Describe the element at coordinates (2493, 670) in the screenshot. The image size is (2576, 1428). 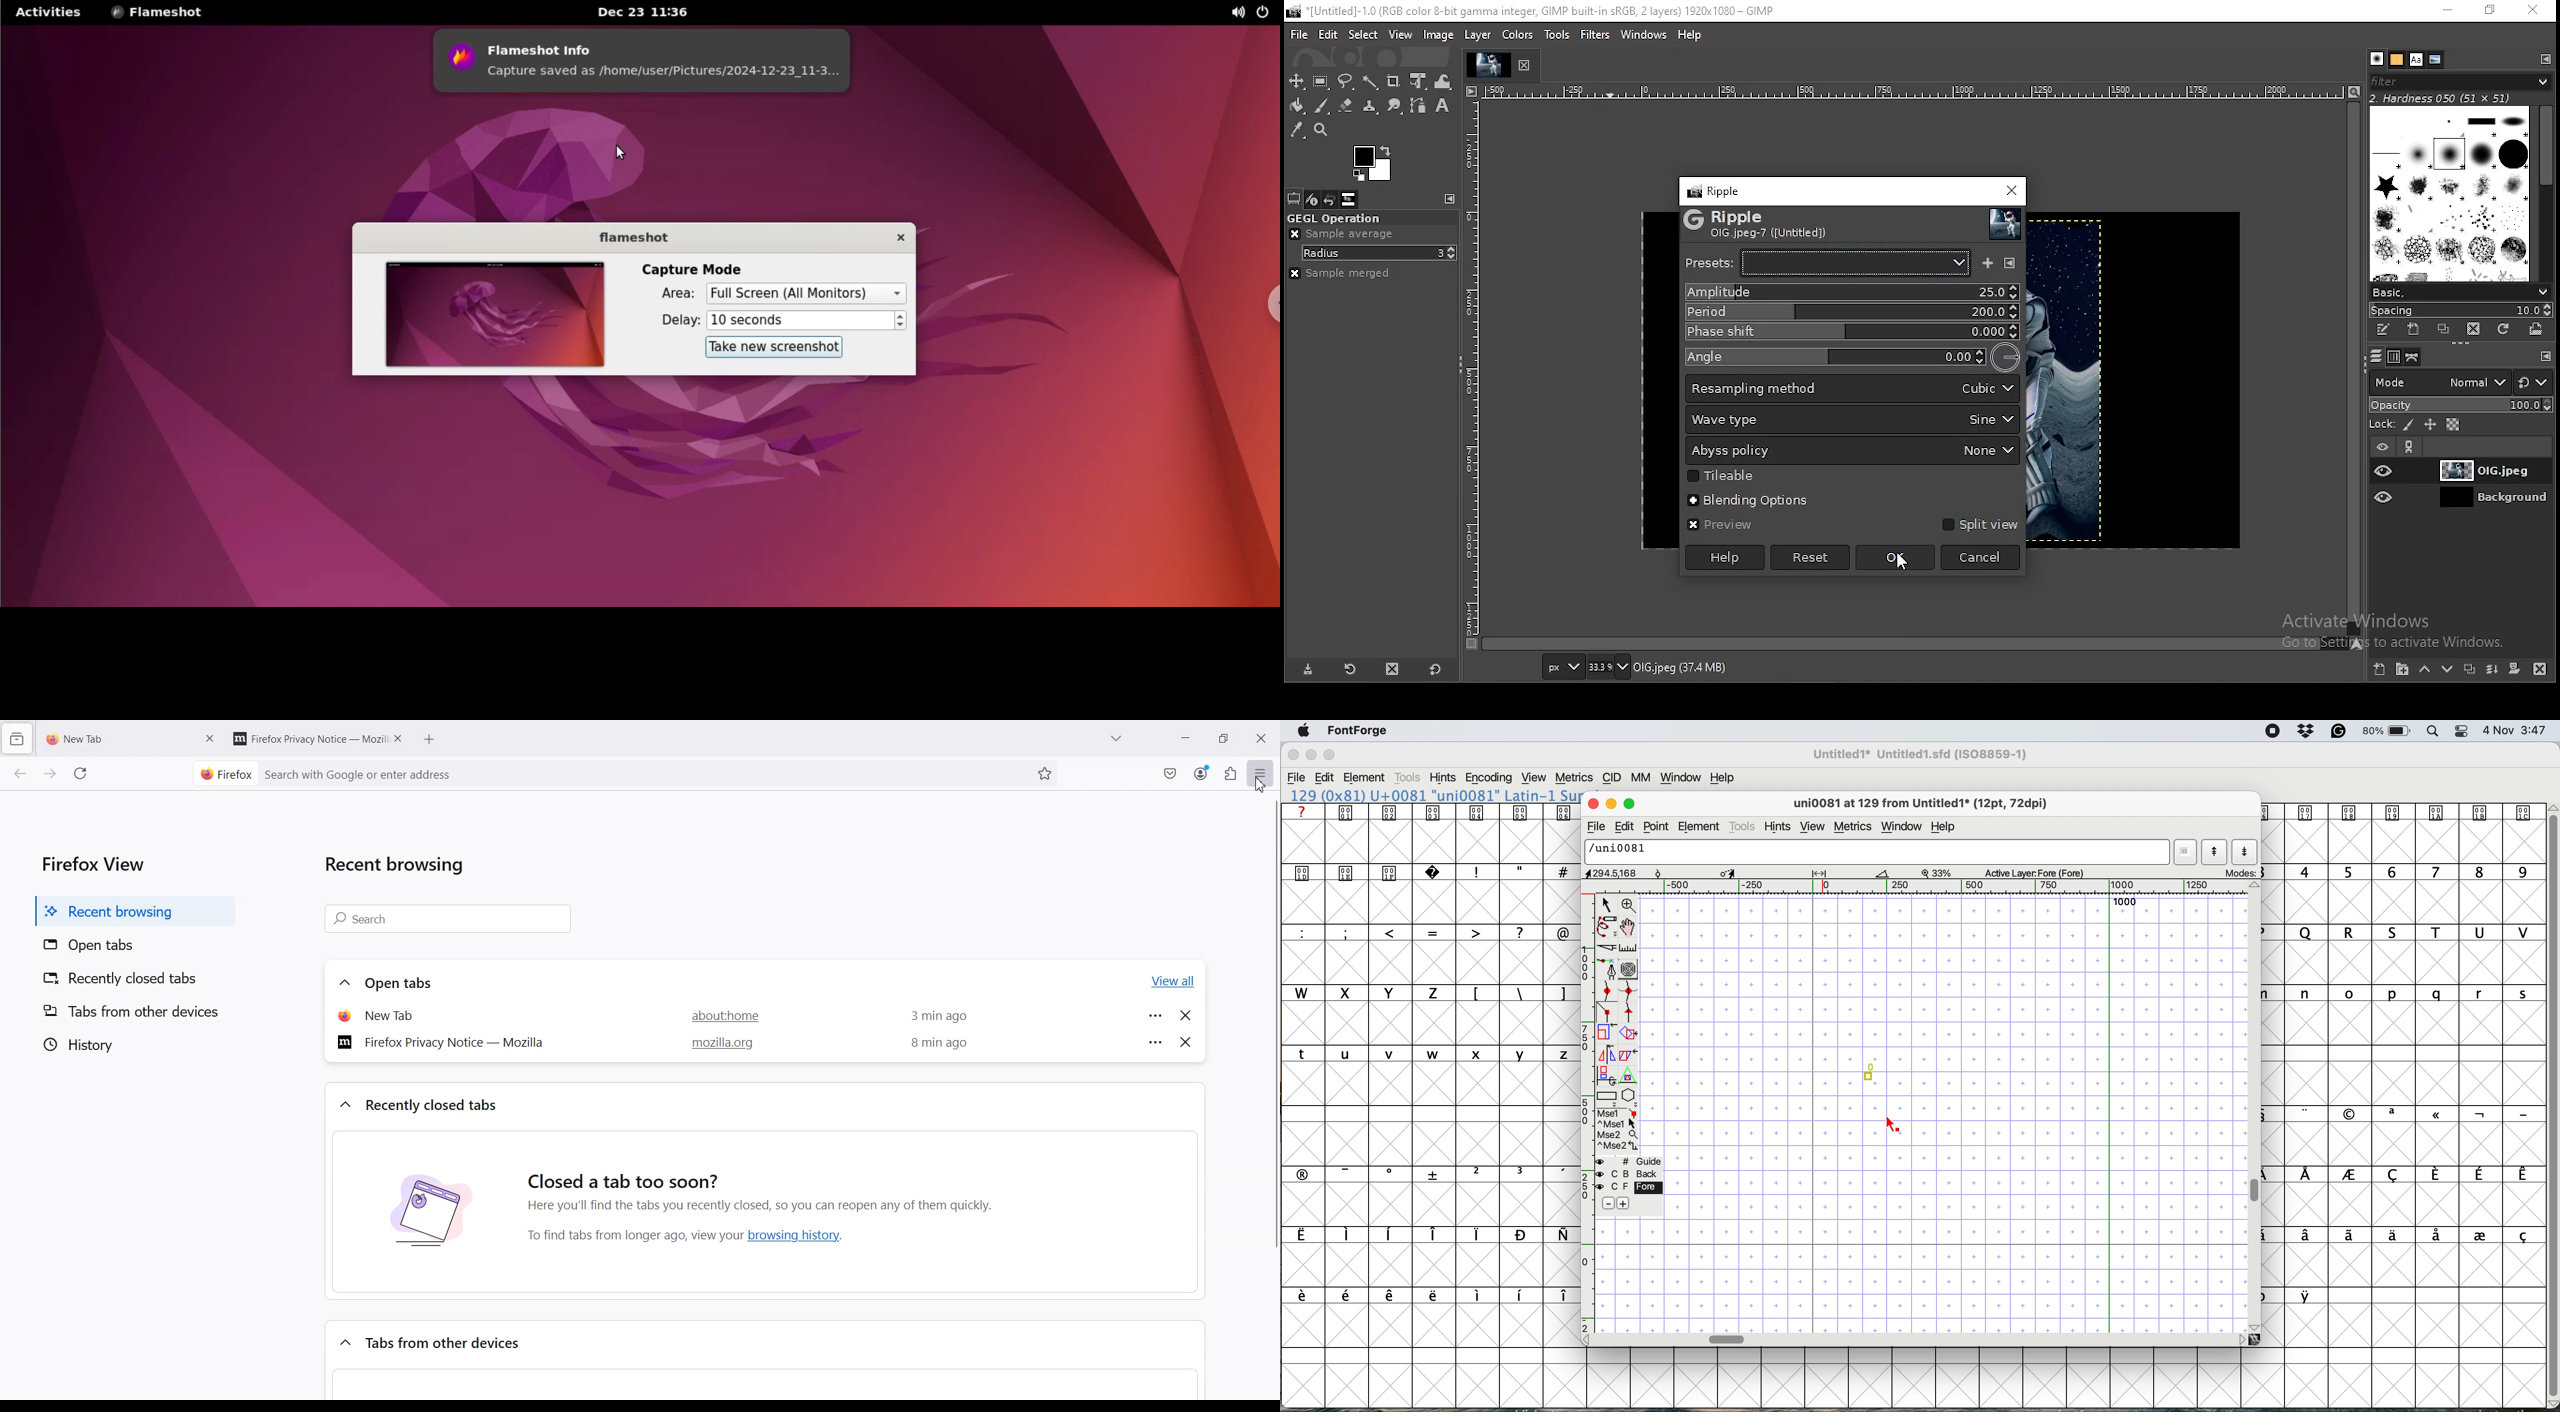
I see `merge this layer` at that location.